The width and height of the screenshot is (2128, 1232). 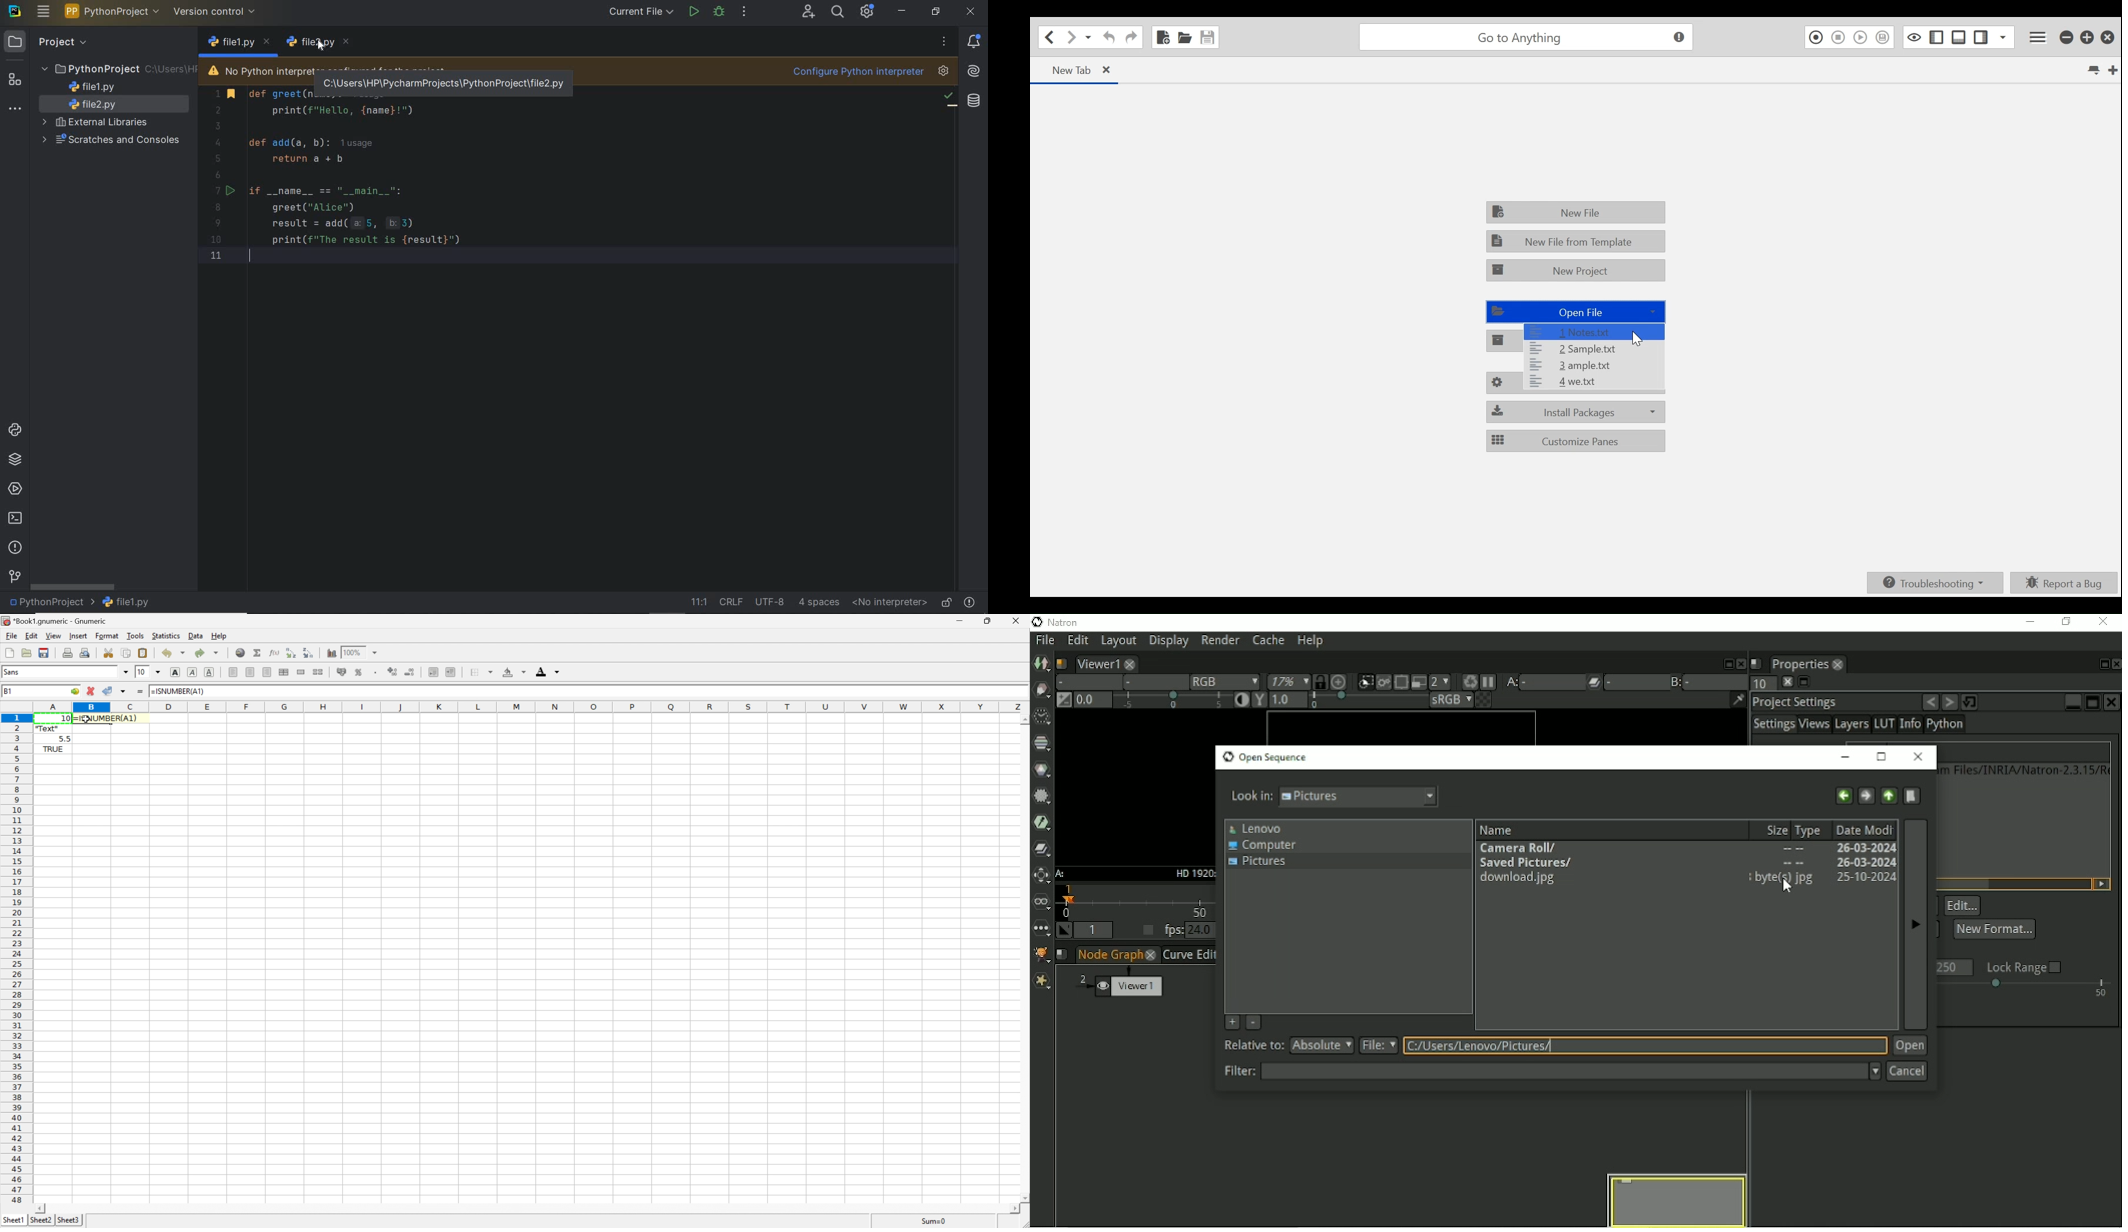 What do you see at coordinates (341, 672) in the screenshot?
I see `Format selection as accounting` at bounding box center [341, 672].